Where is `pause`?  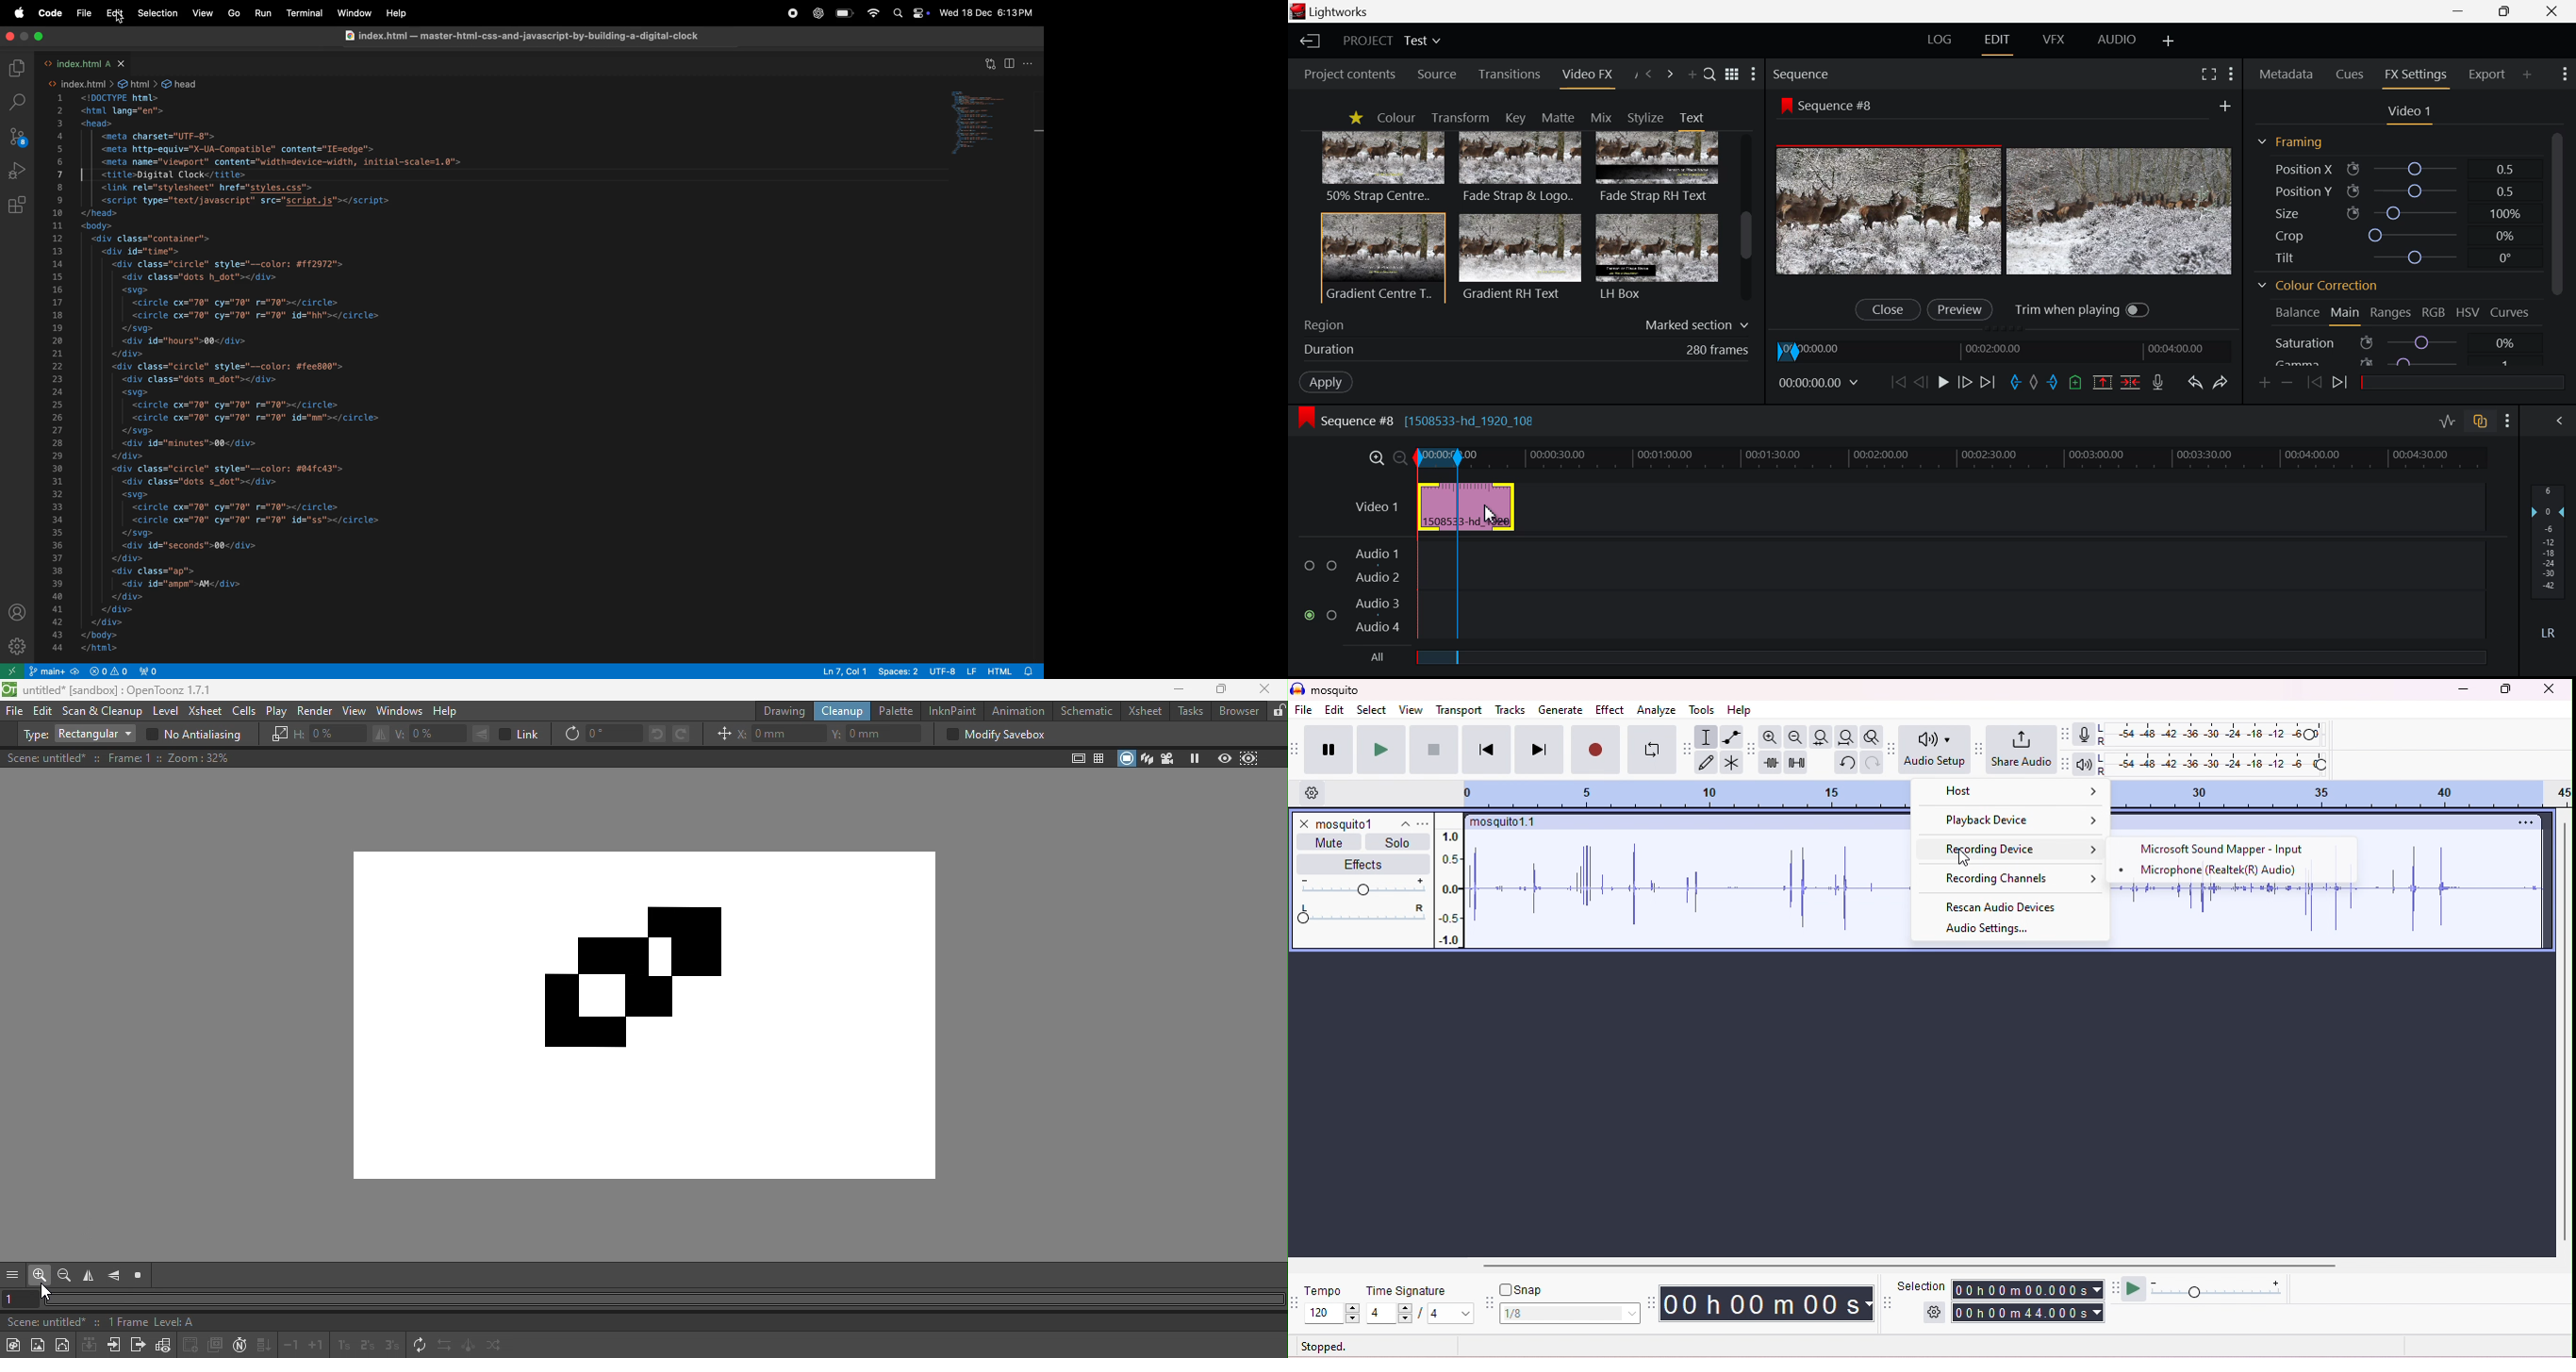
pause is located at coordinates (1327, 750).